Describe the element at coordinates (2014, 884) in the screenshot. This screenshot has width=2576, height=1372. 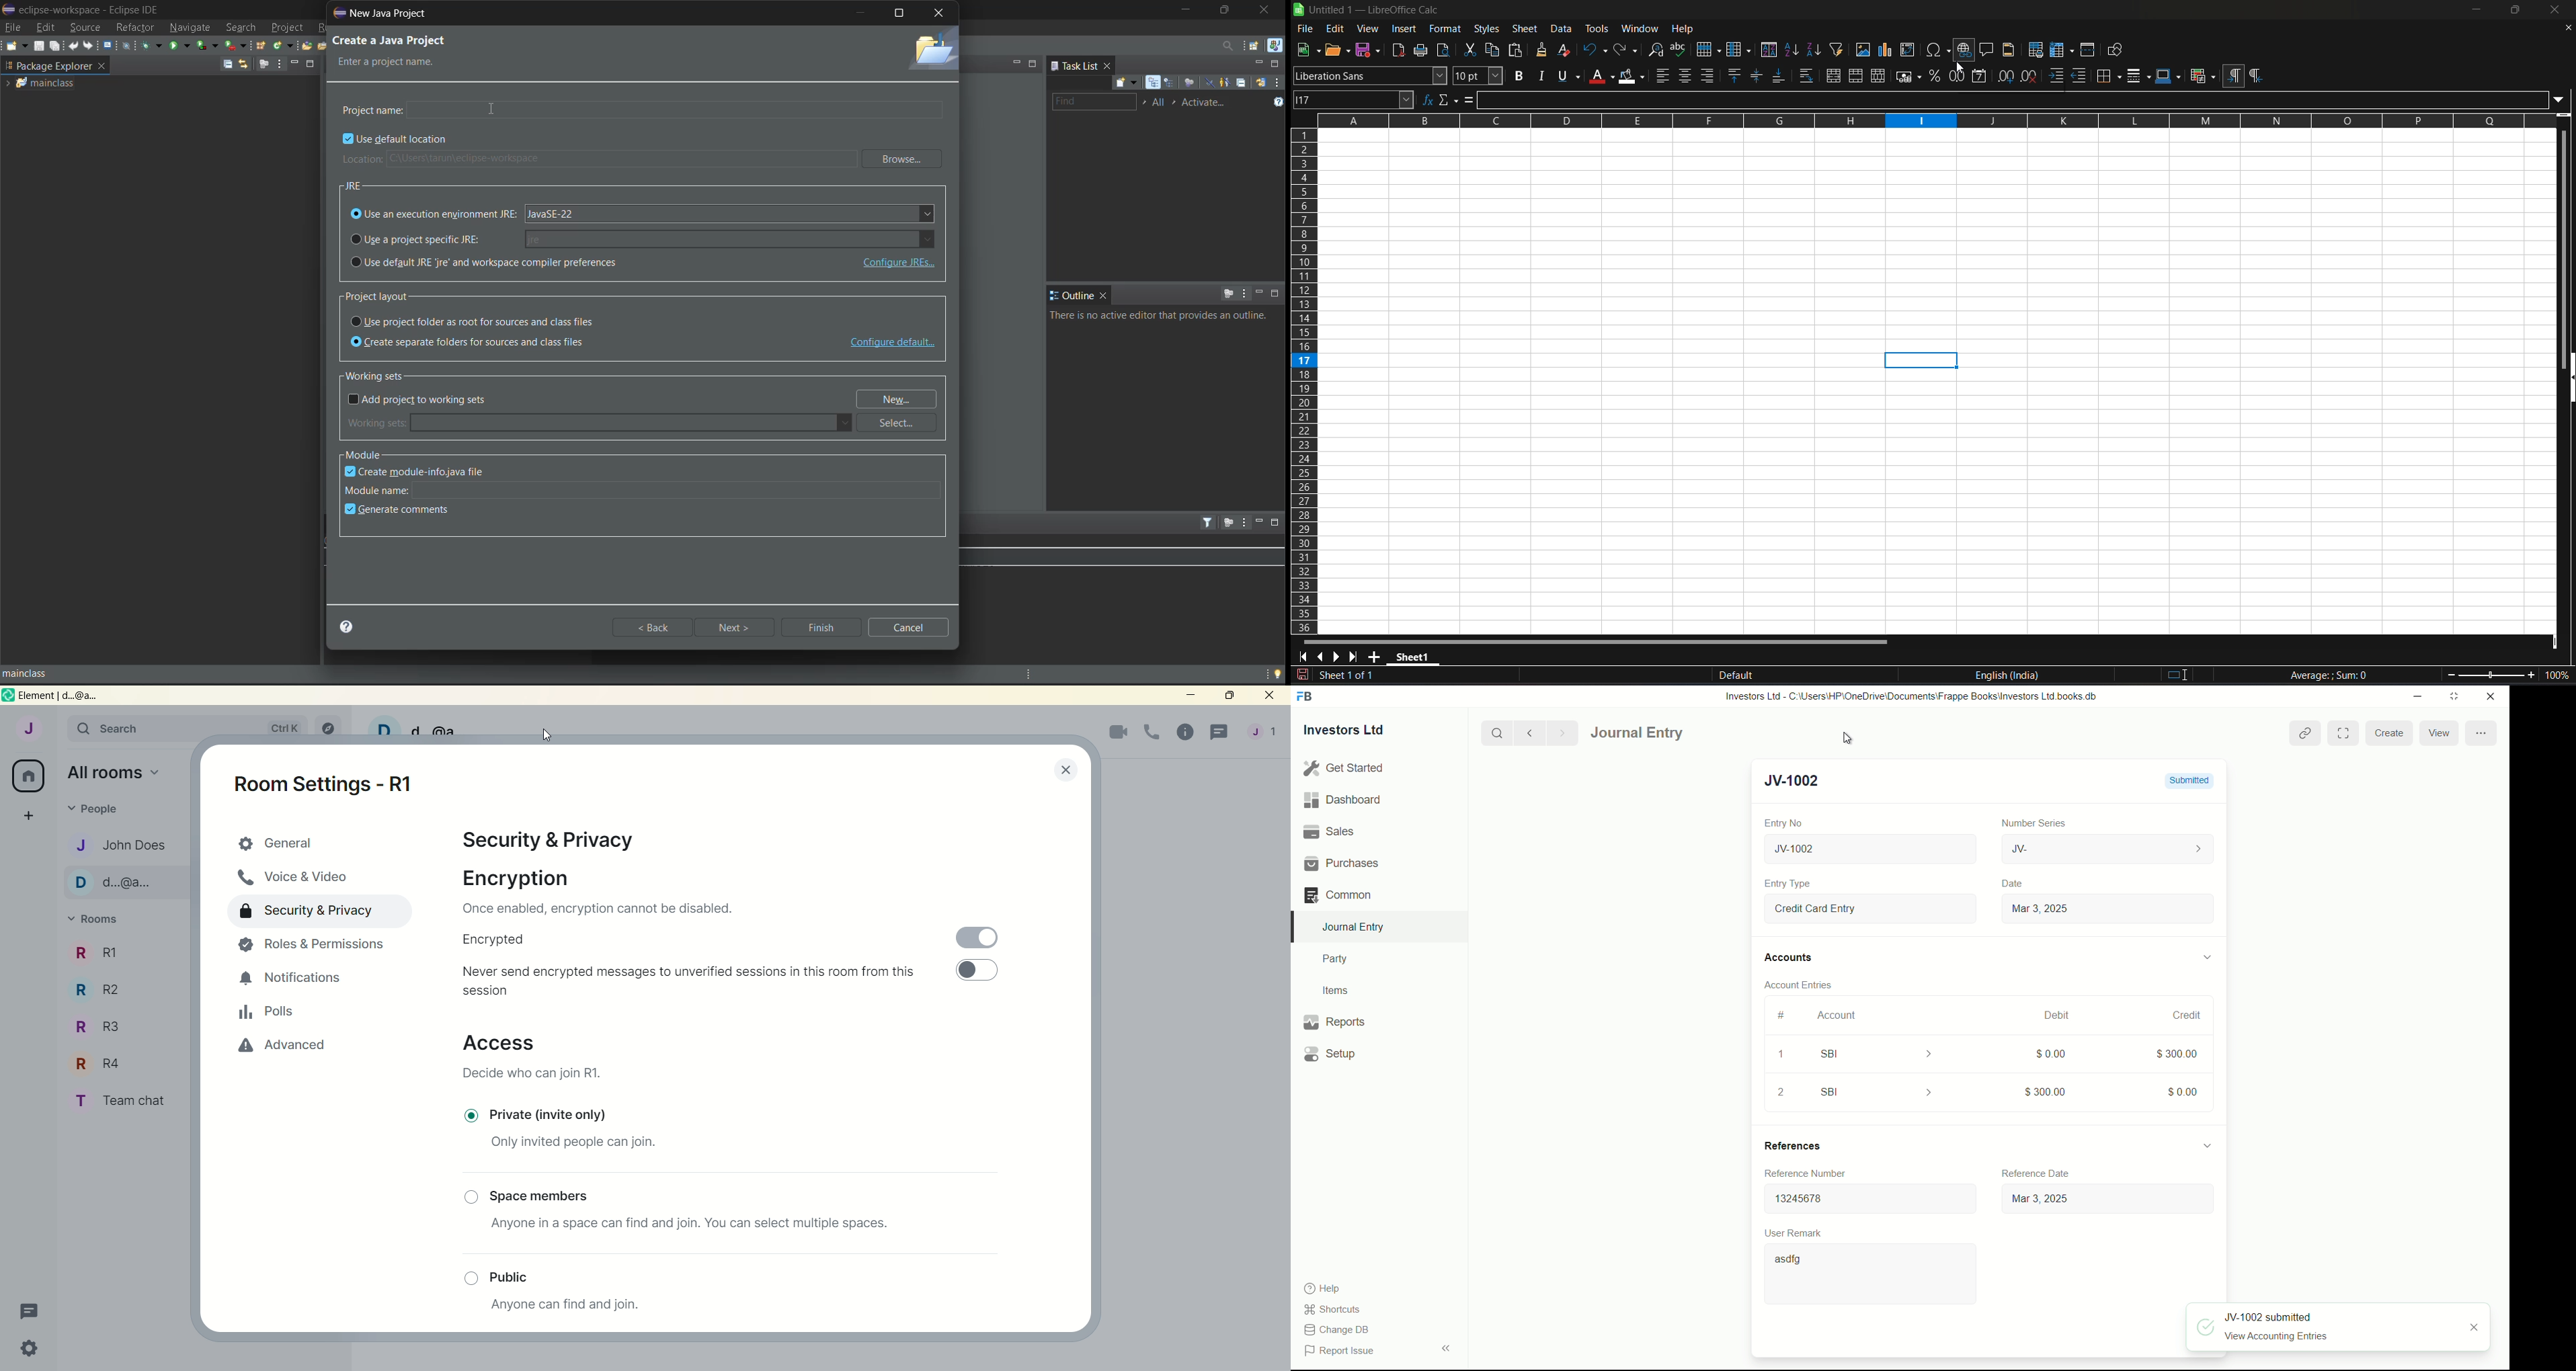
I see `Date` at that location.